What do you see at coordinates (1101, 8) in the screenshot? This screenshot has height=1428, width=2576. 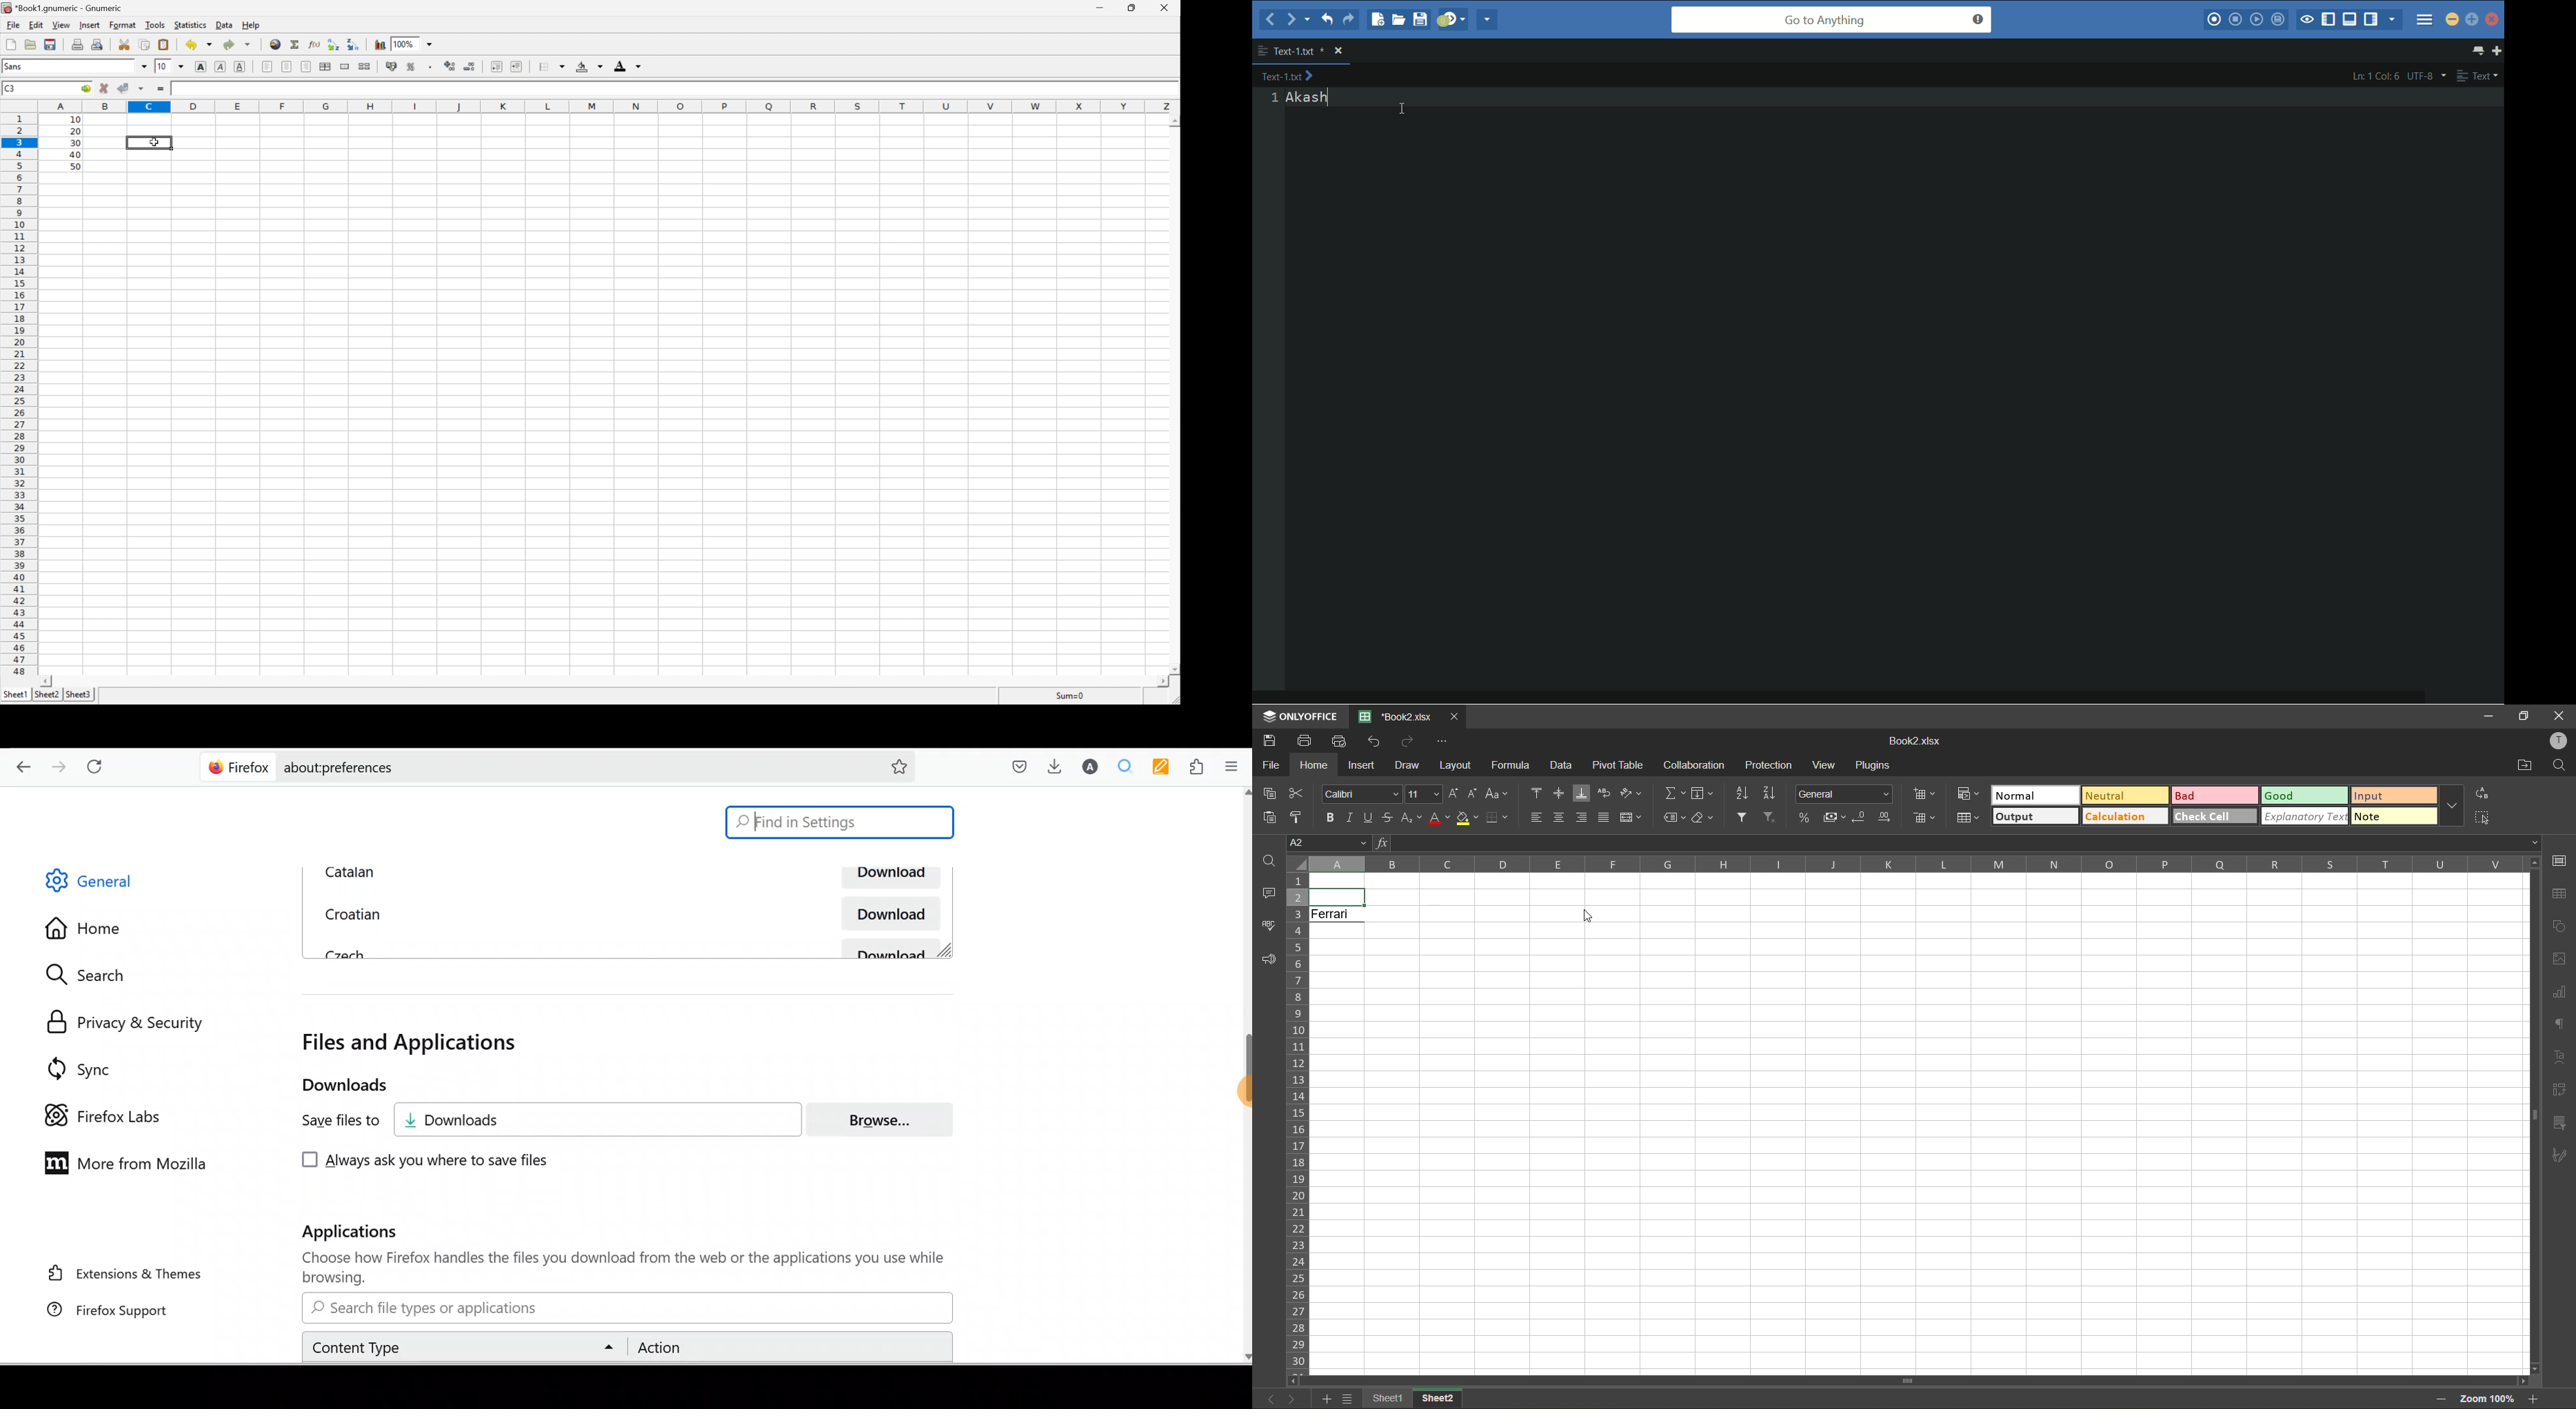 I see `Minimize` at bounding box center [1101, 8].